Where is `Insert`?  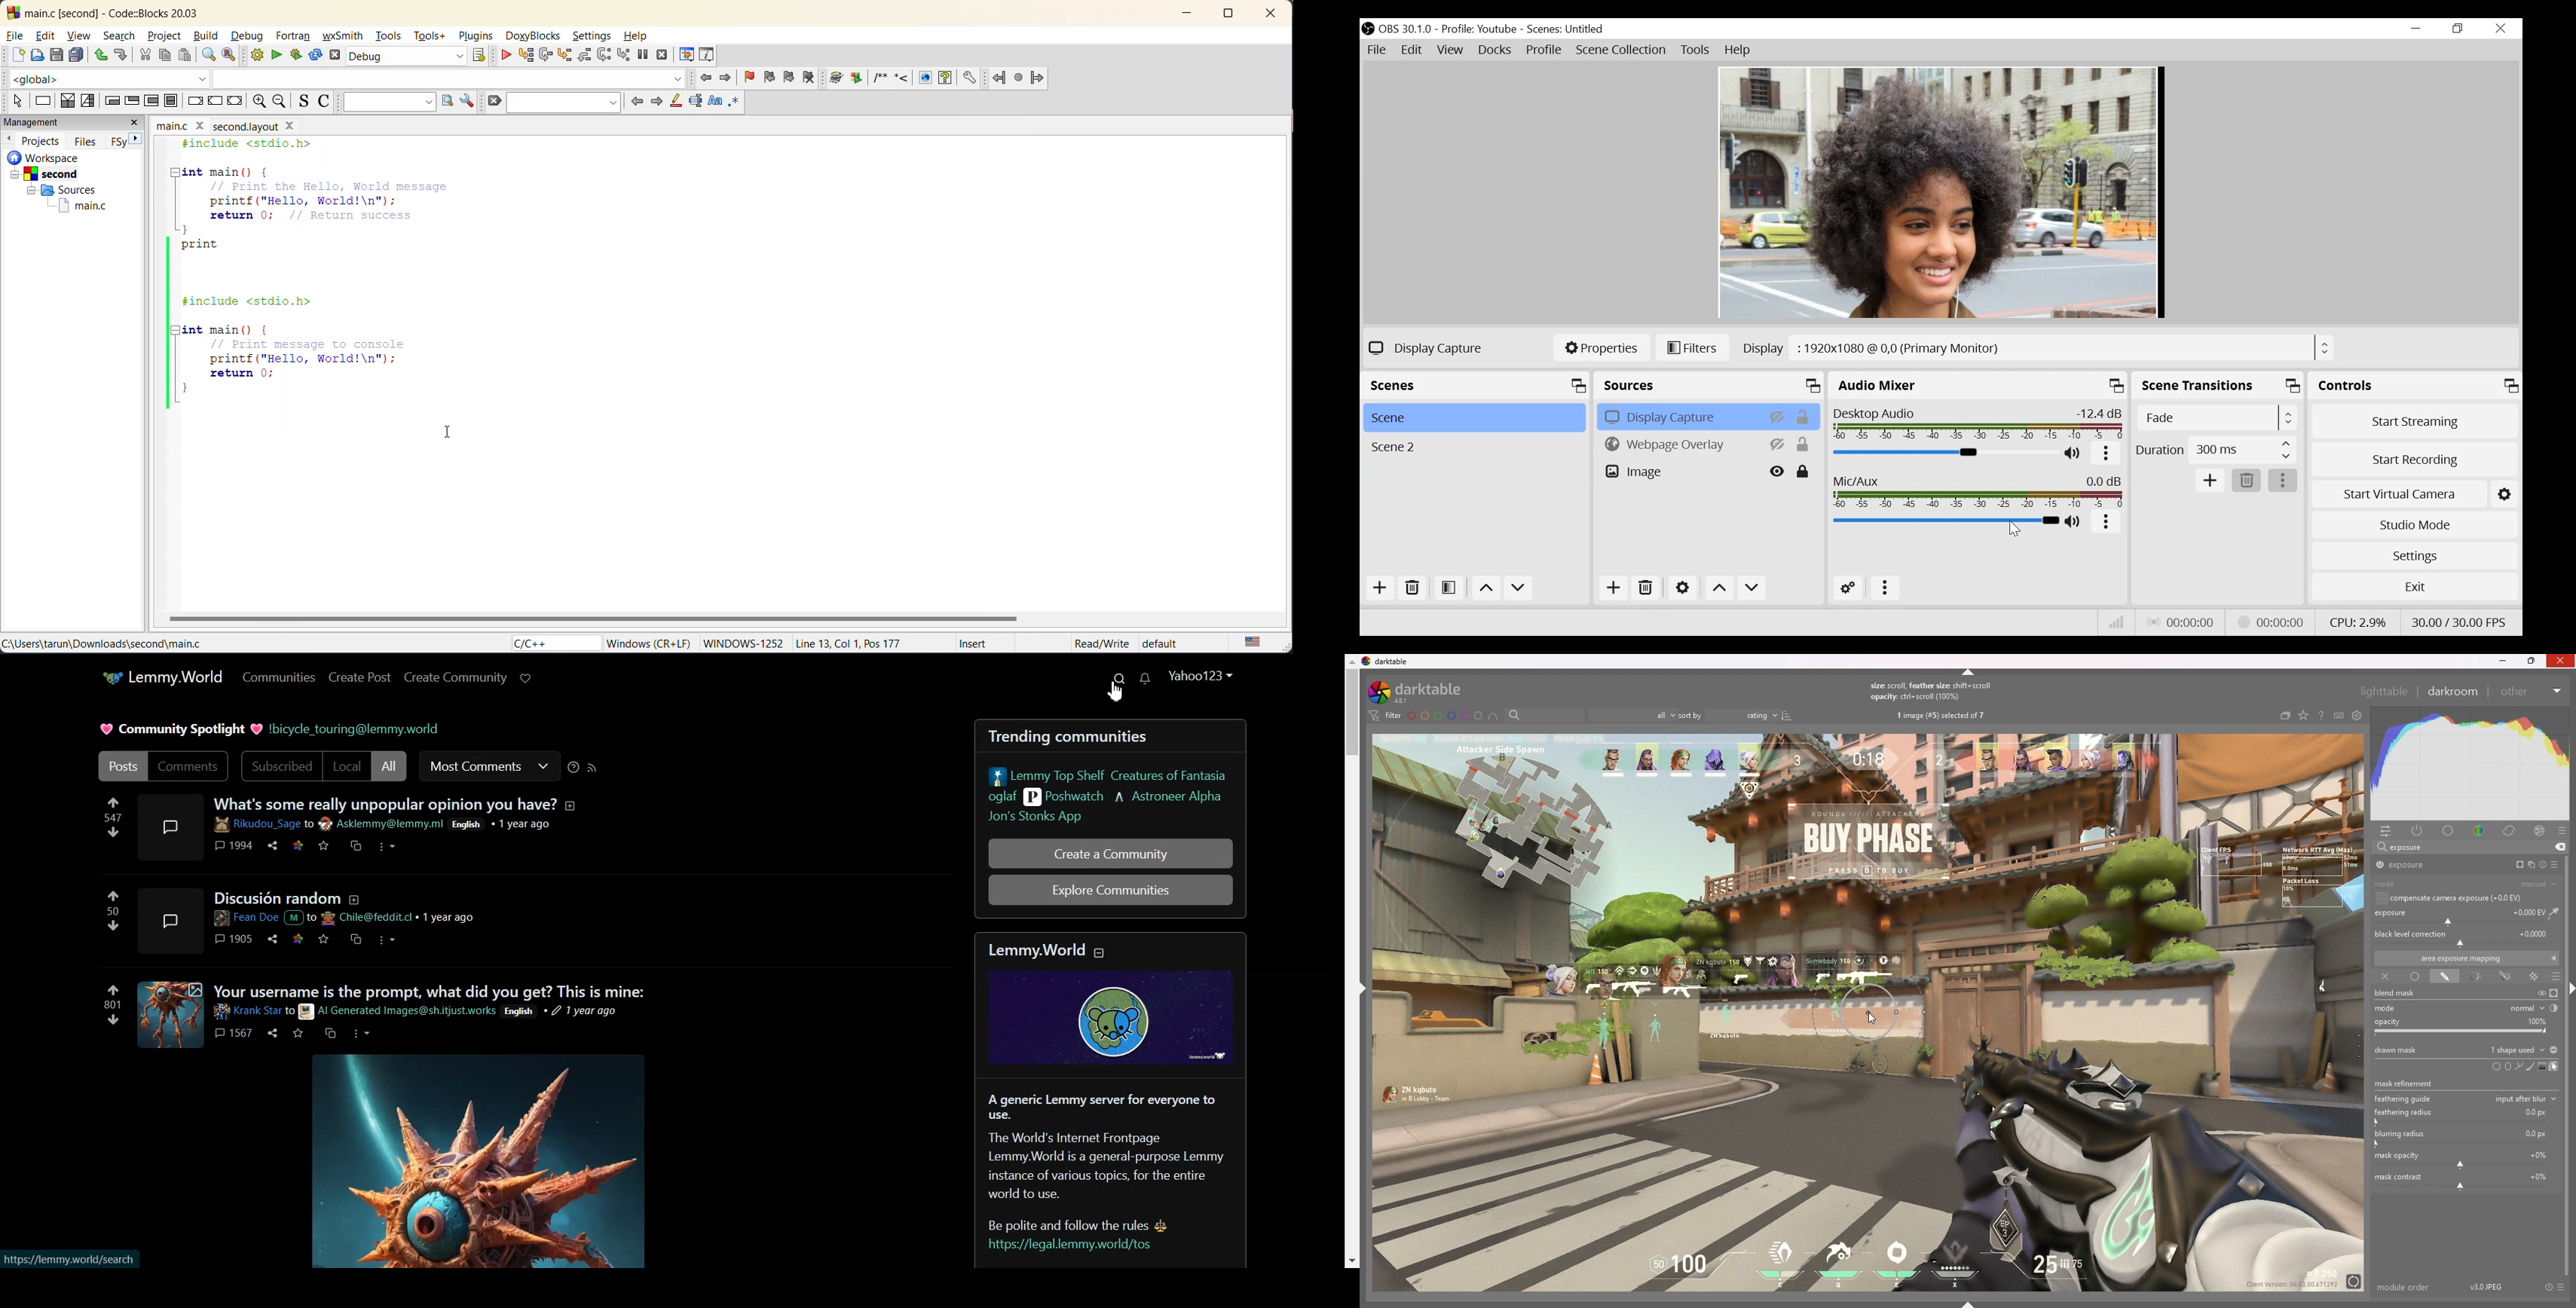
Insert is located at coordinates (968, 645).